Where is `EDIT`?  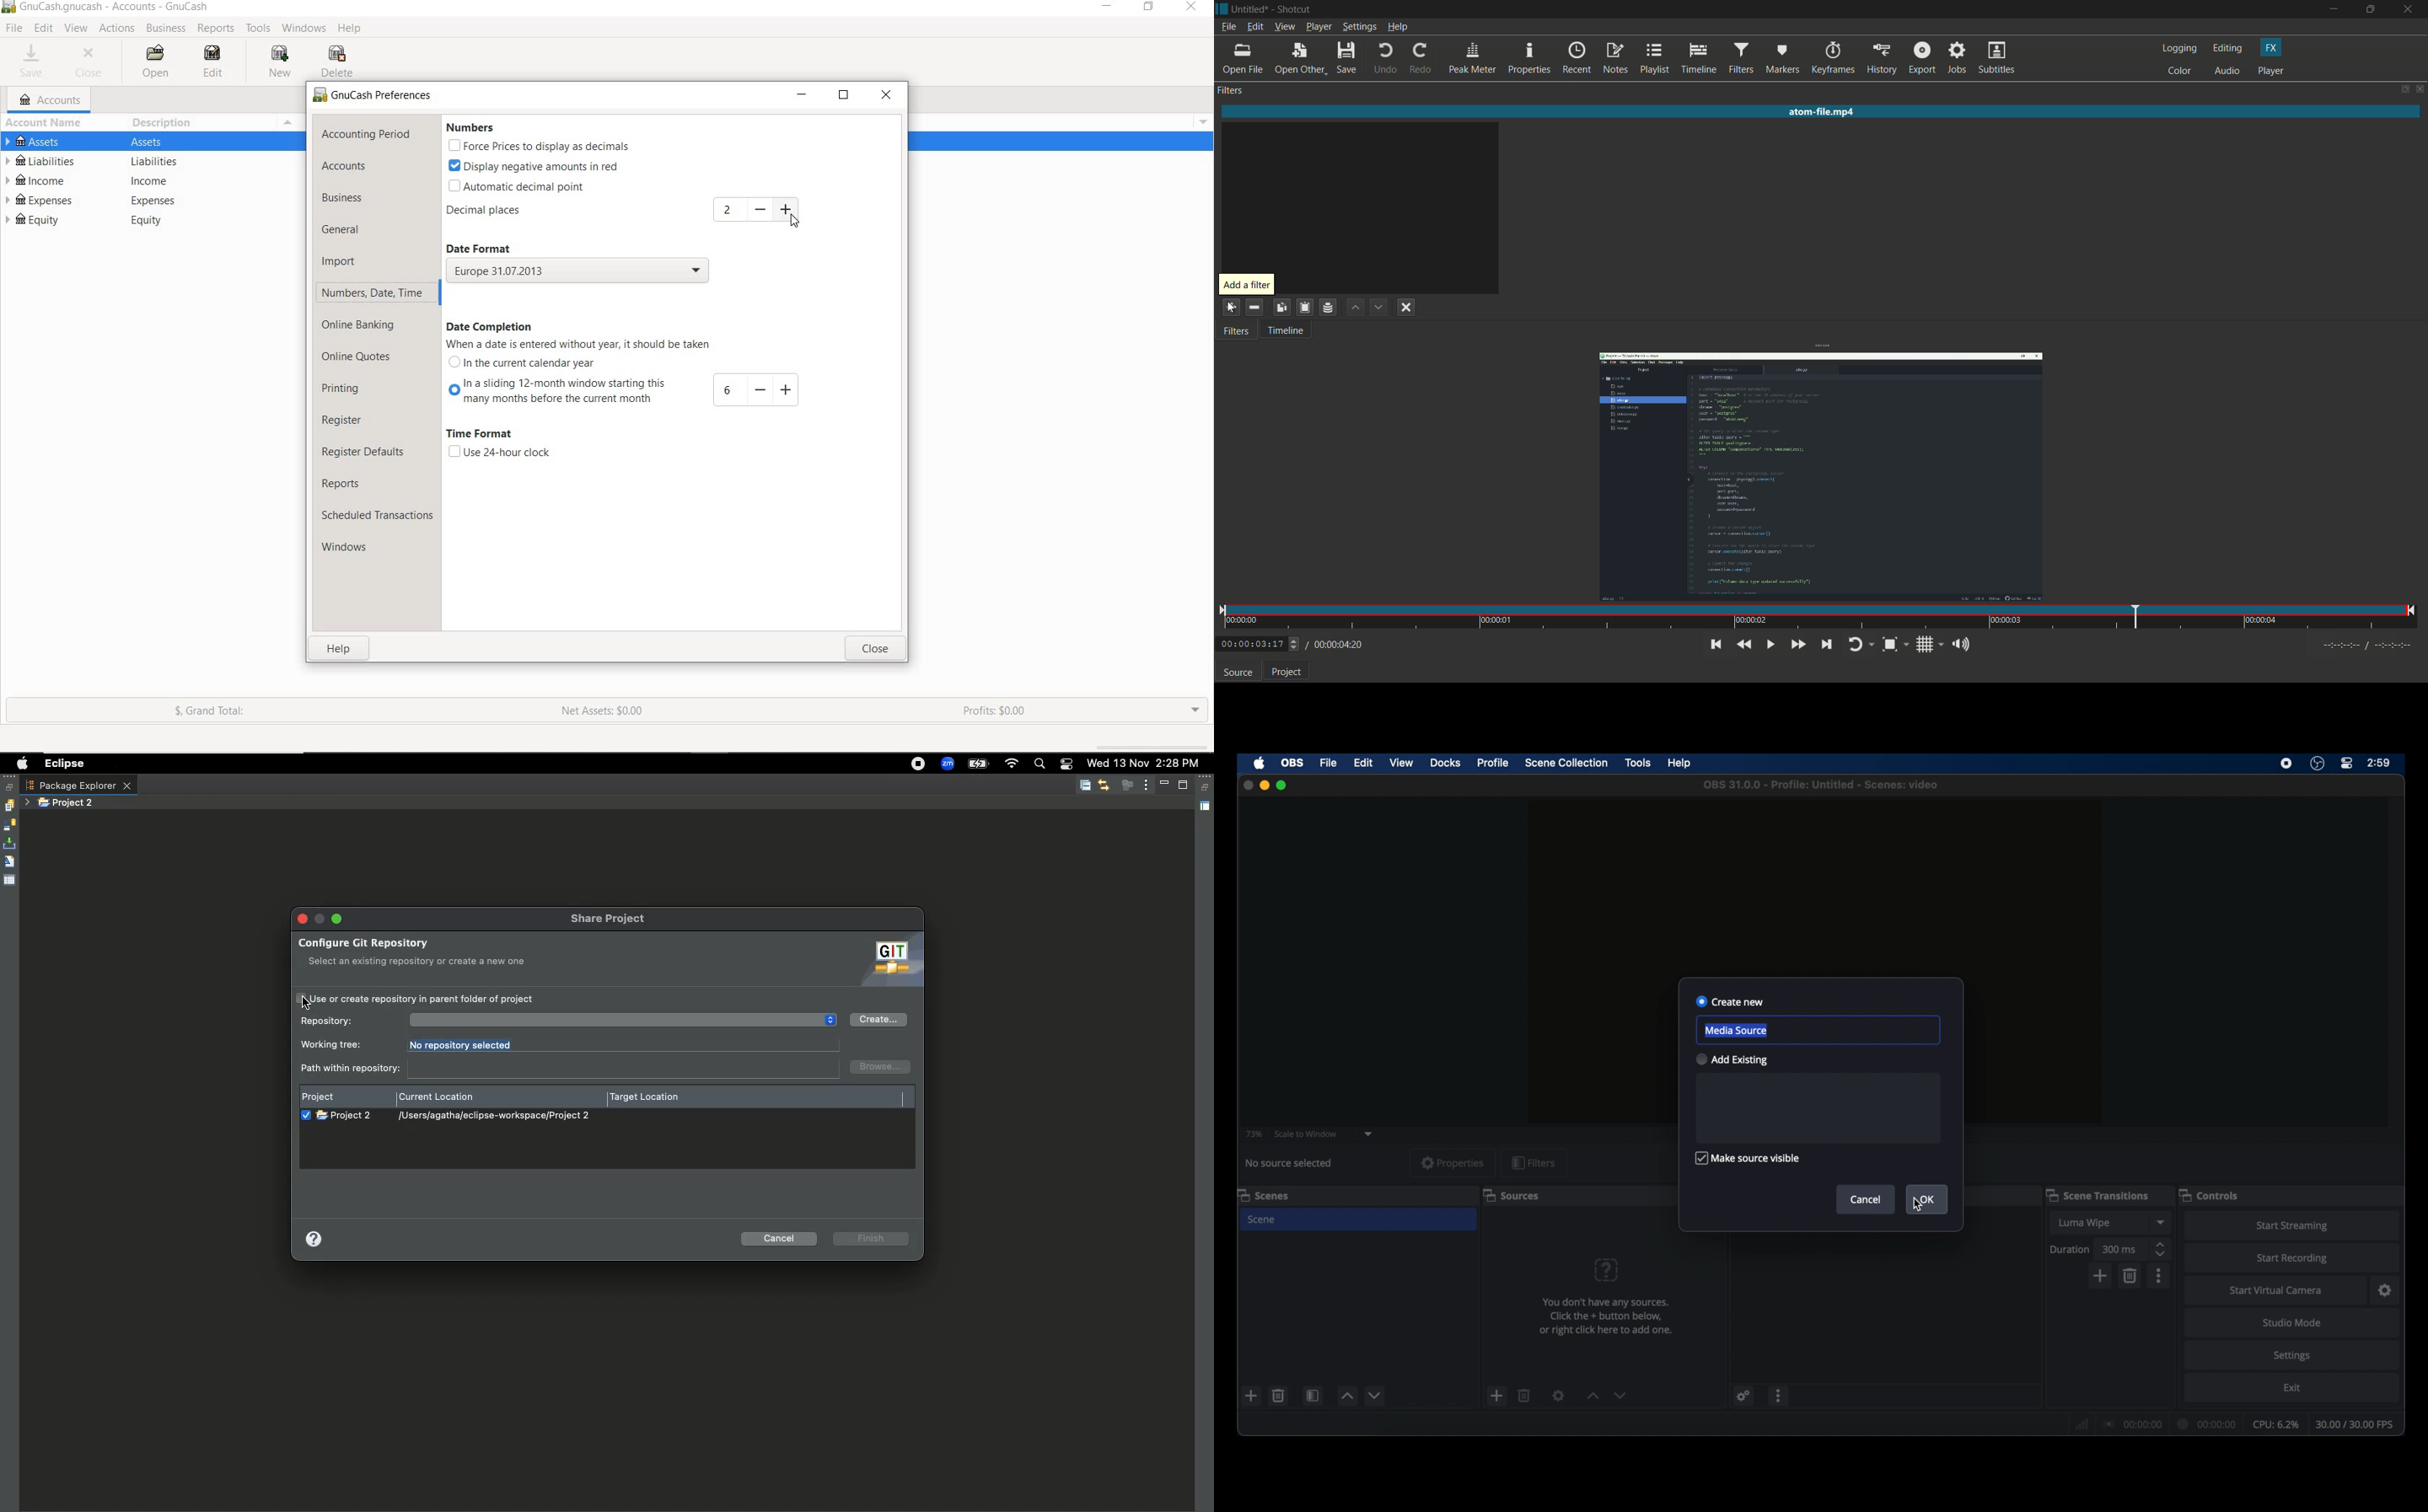
EDIT is located at coordinates (43, 29).